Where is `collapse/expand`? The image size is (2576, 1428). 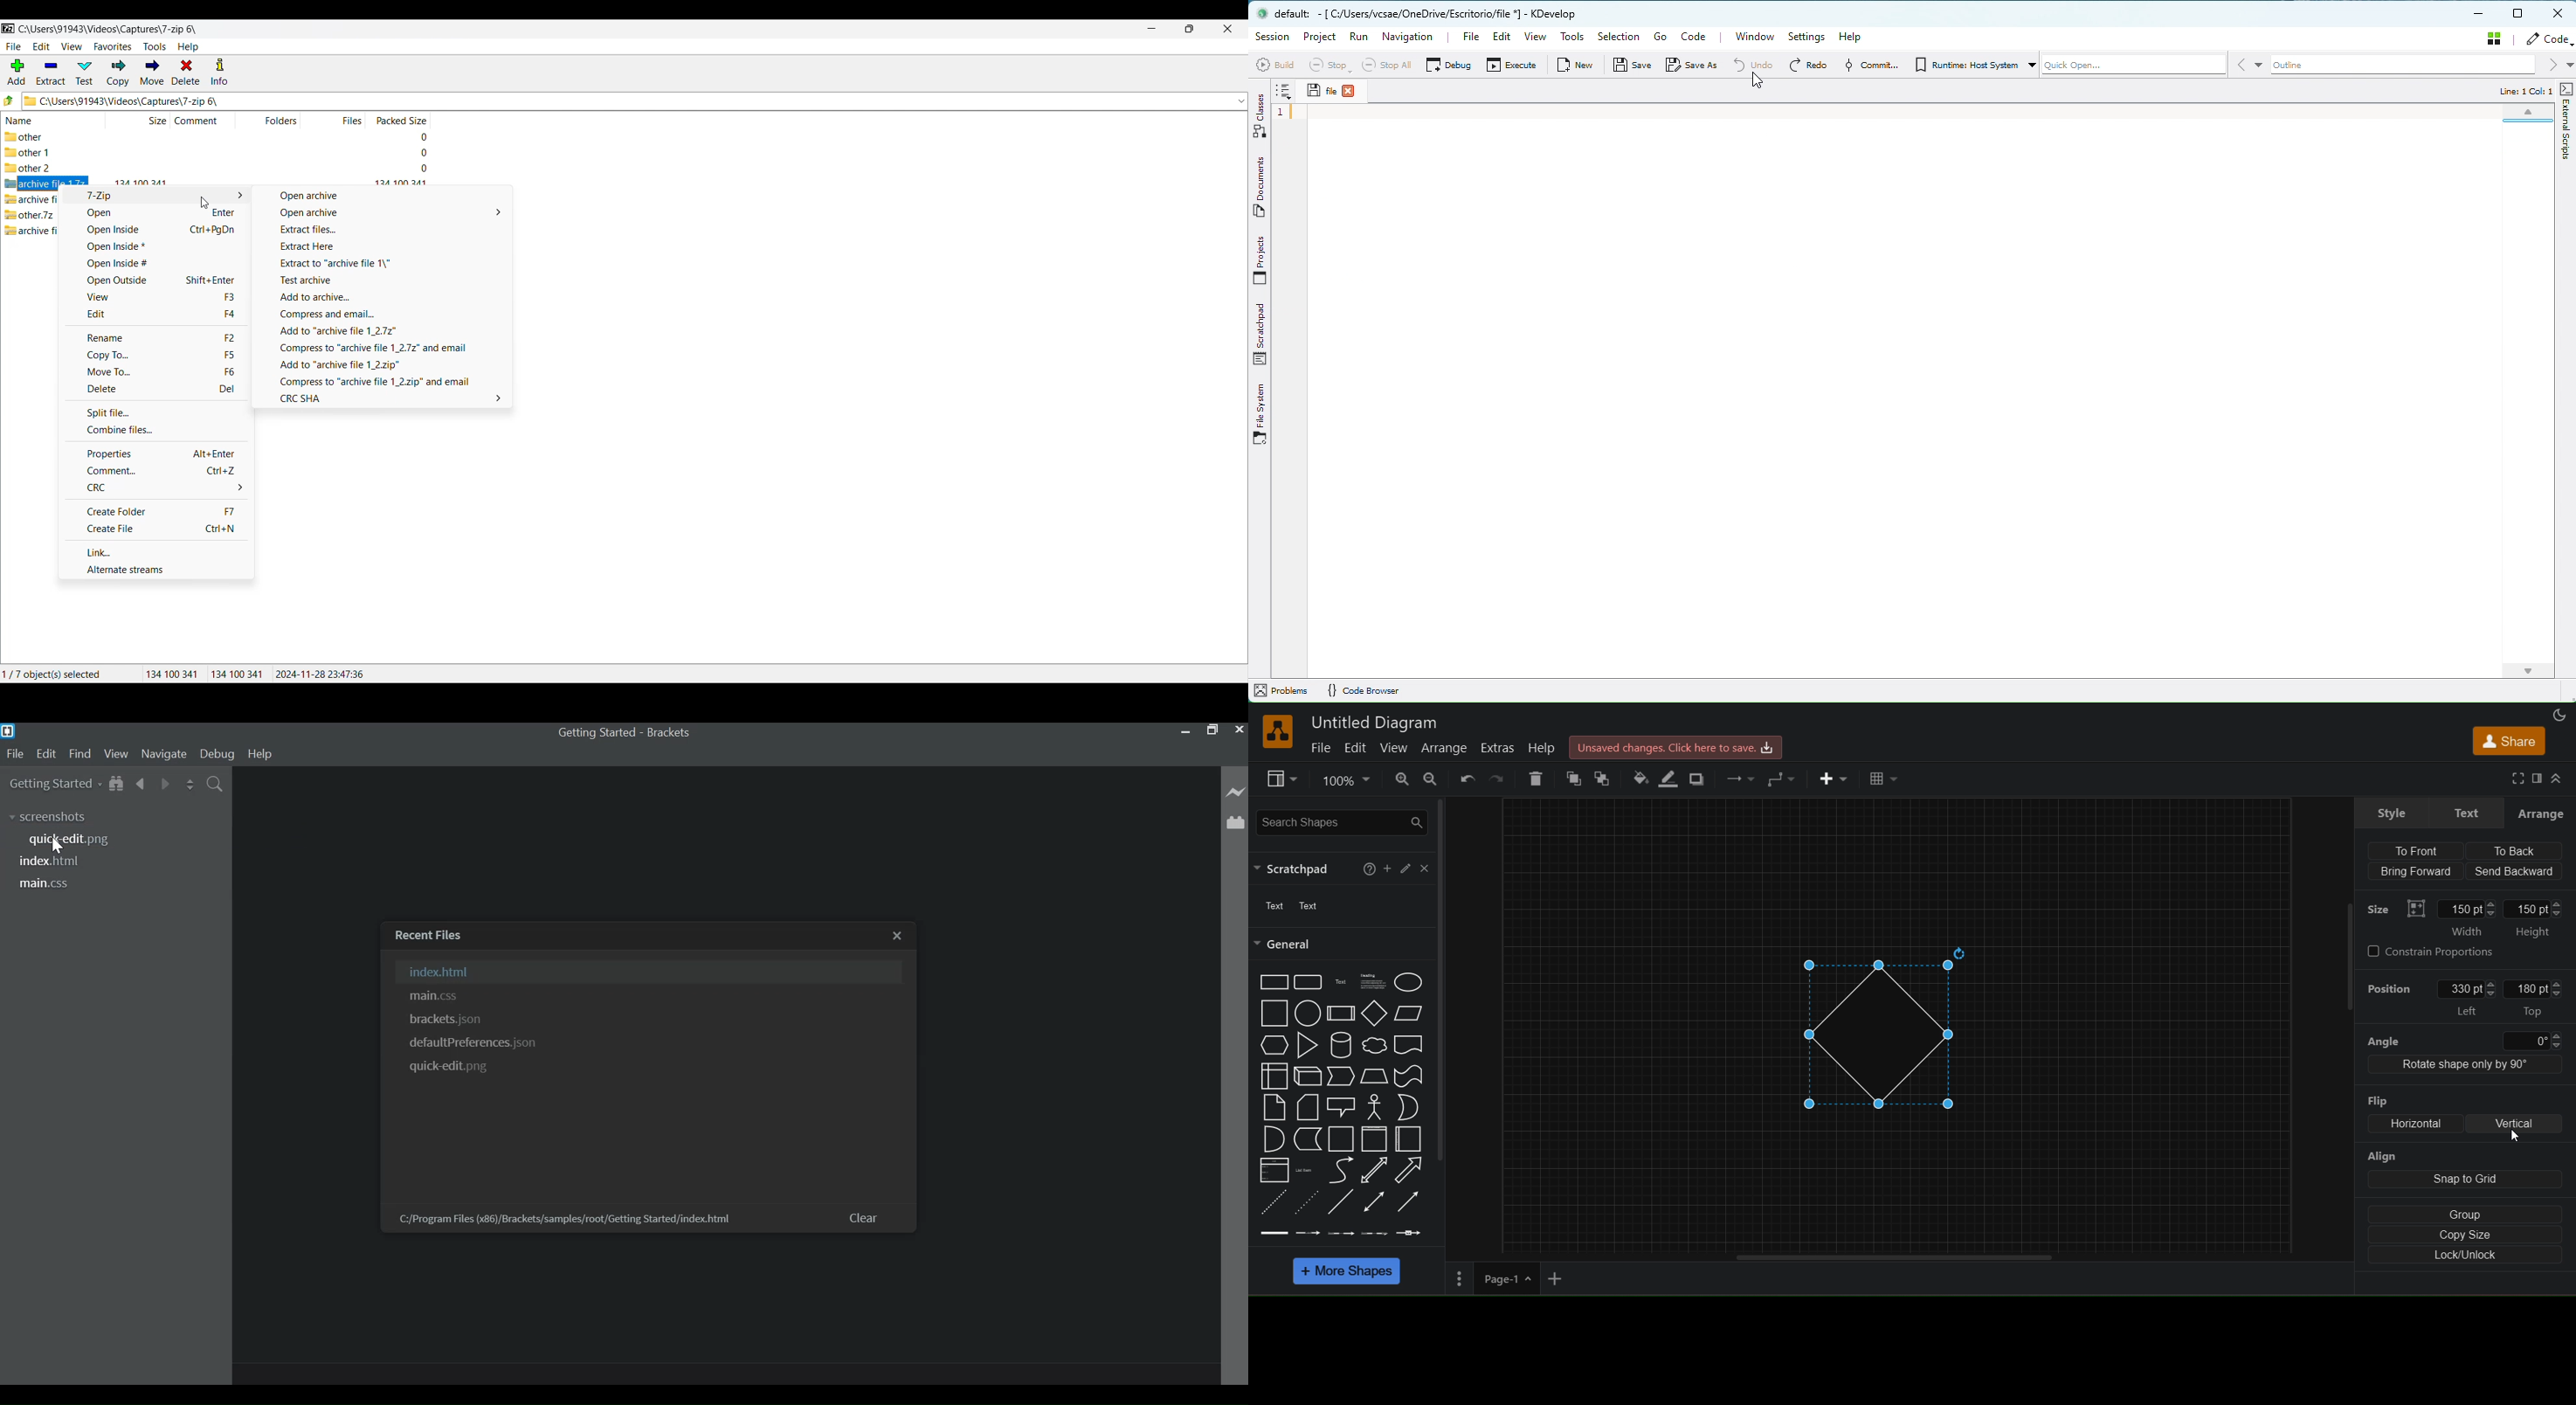 collapse/expand is located at coordinates (2563, 777).